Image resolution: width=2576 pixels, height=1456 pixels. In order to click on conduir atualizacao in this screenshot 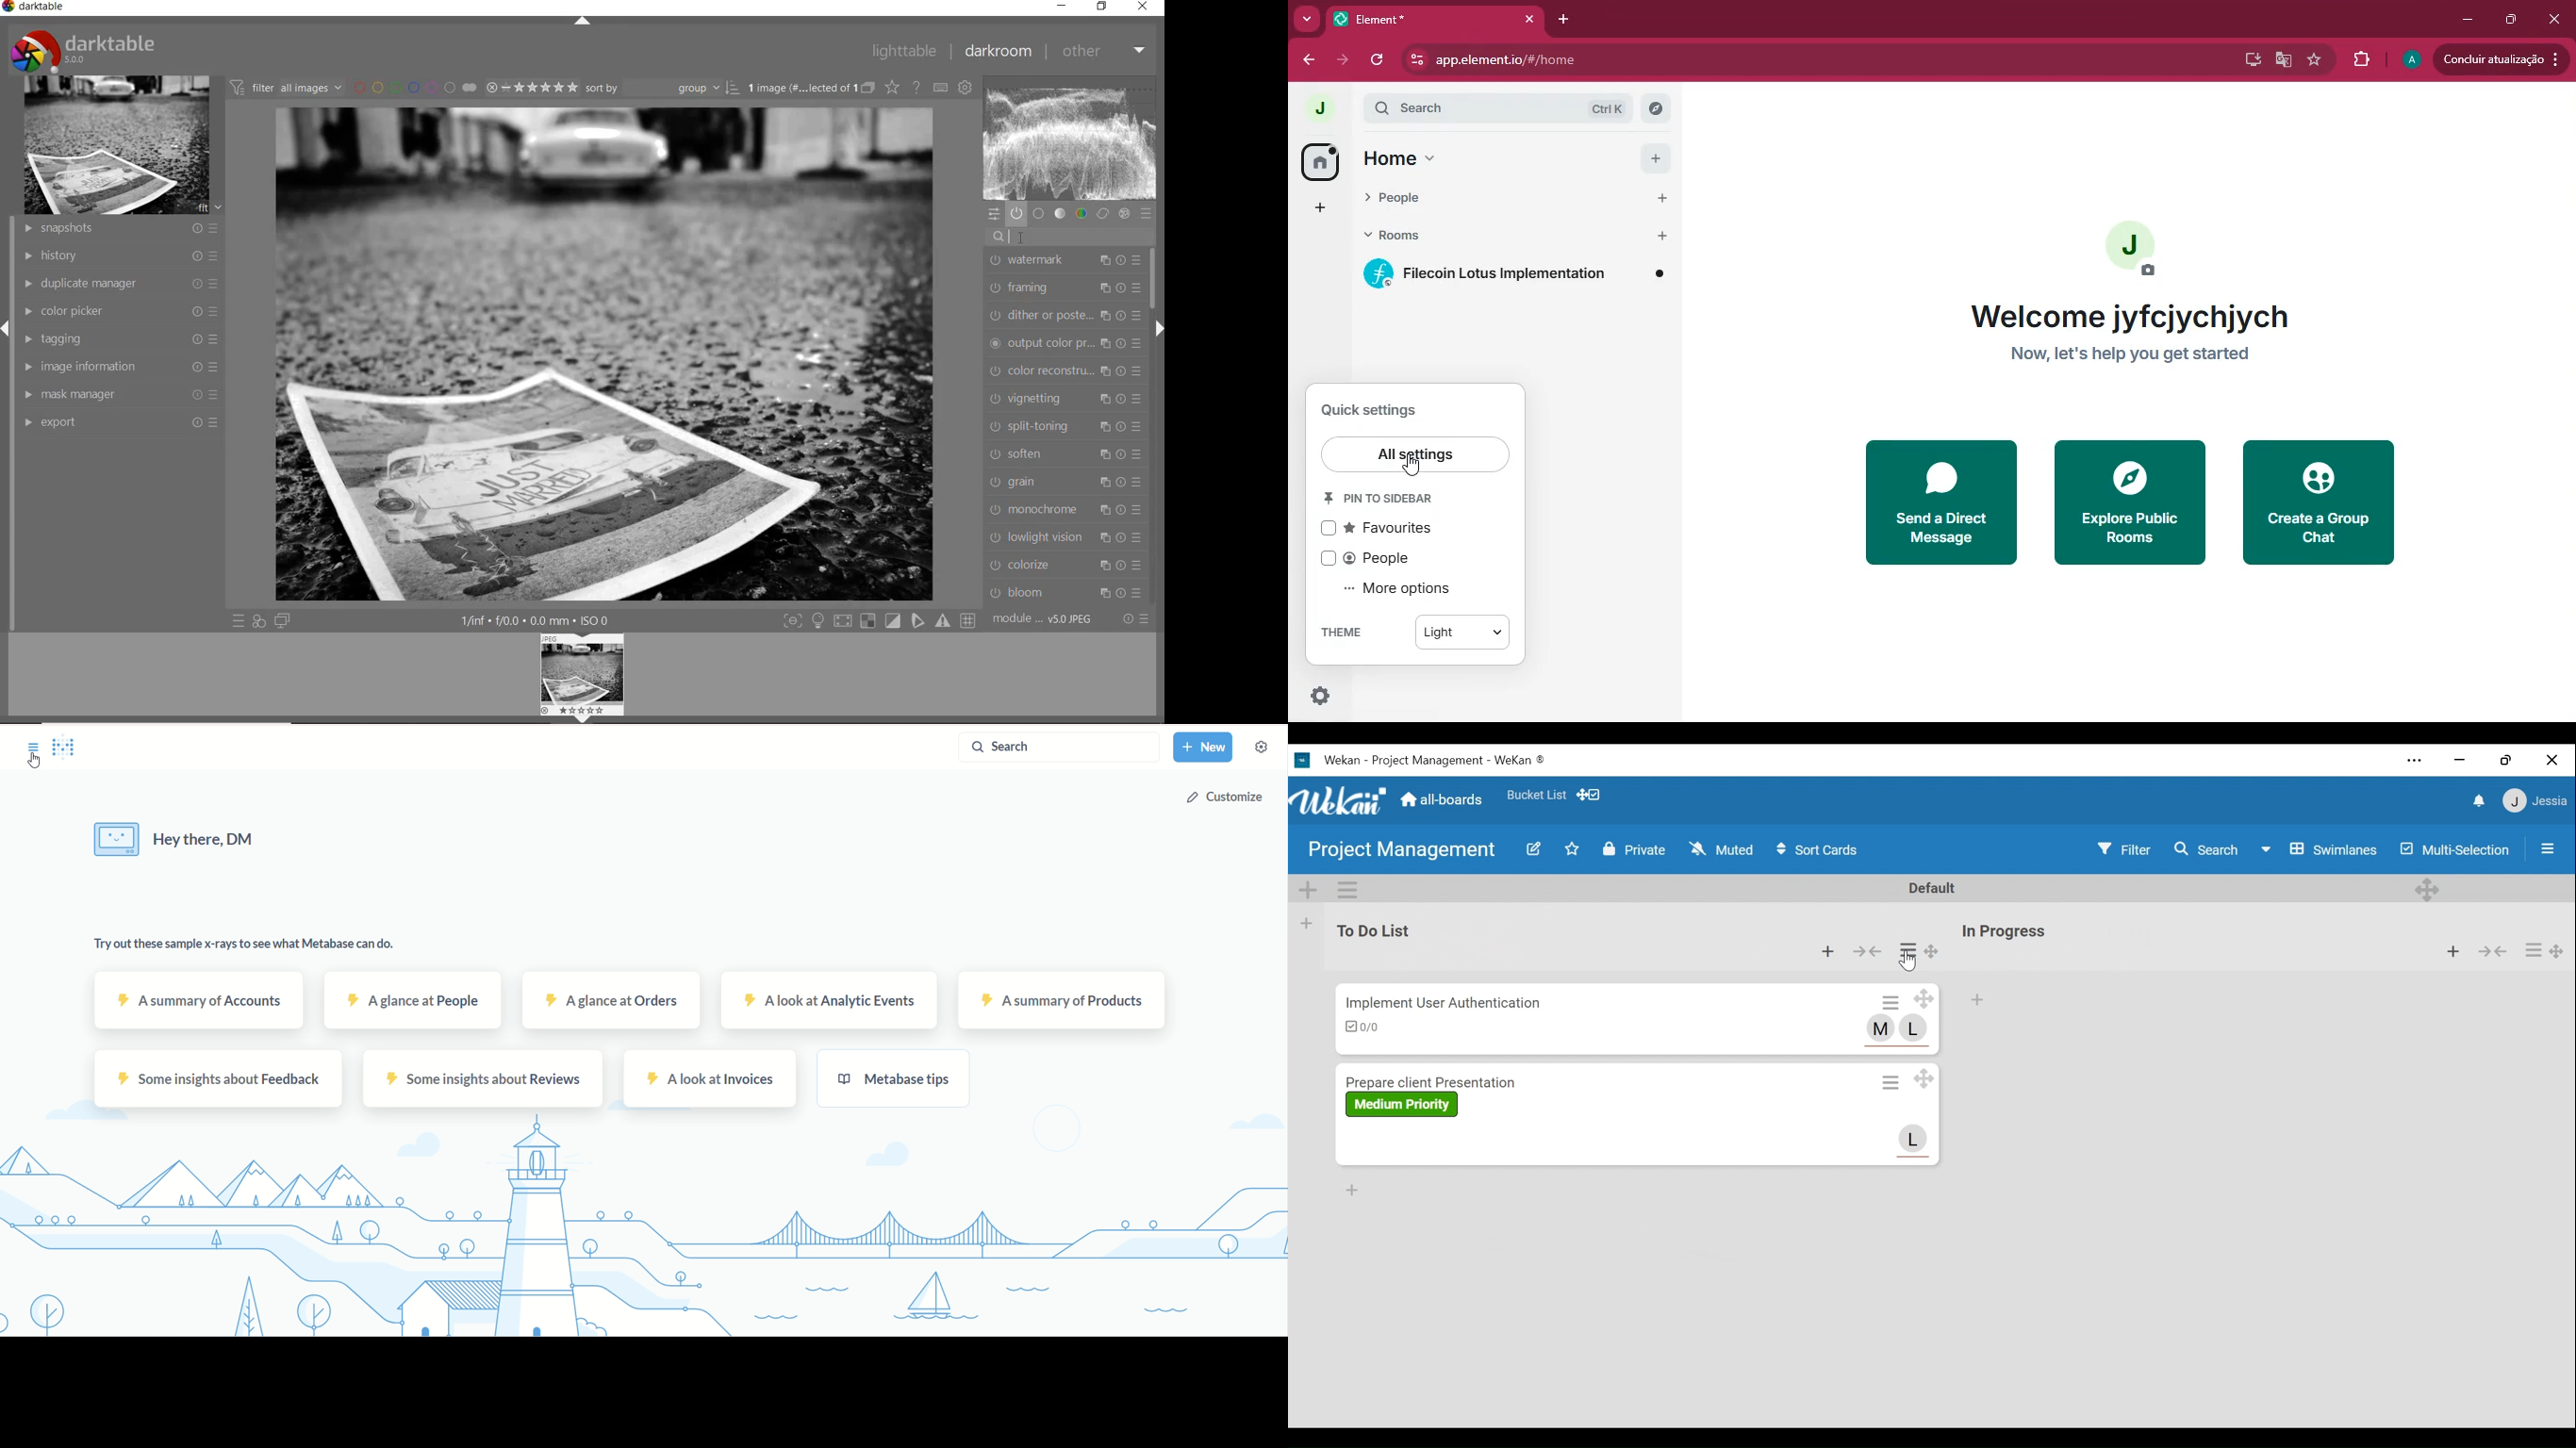, I will do `click(2499, 60)`.